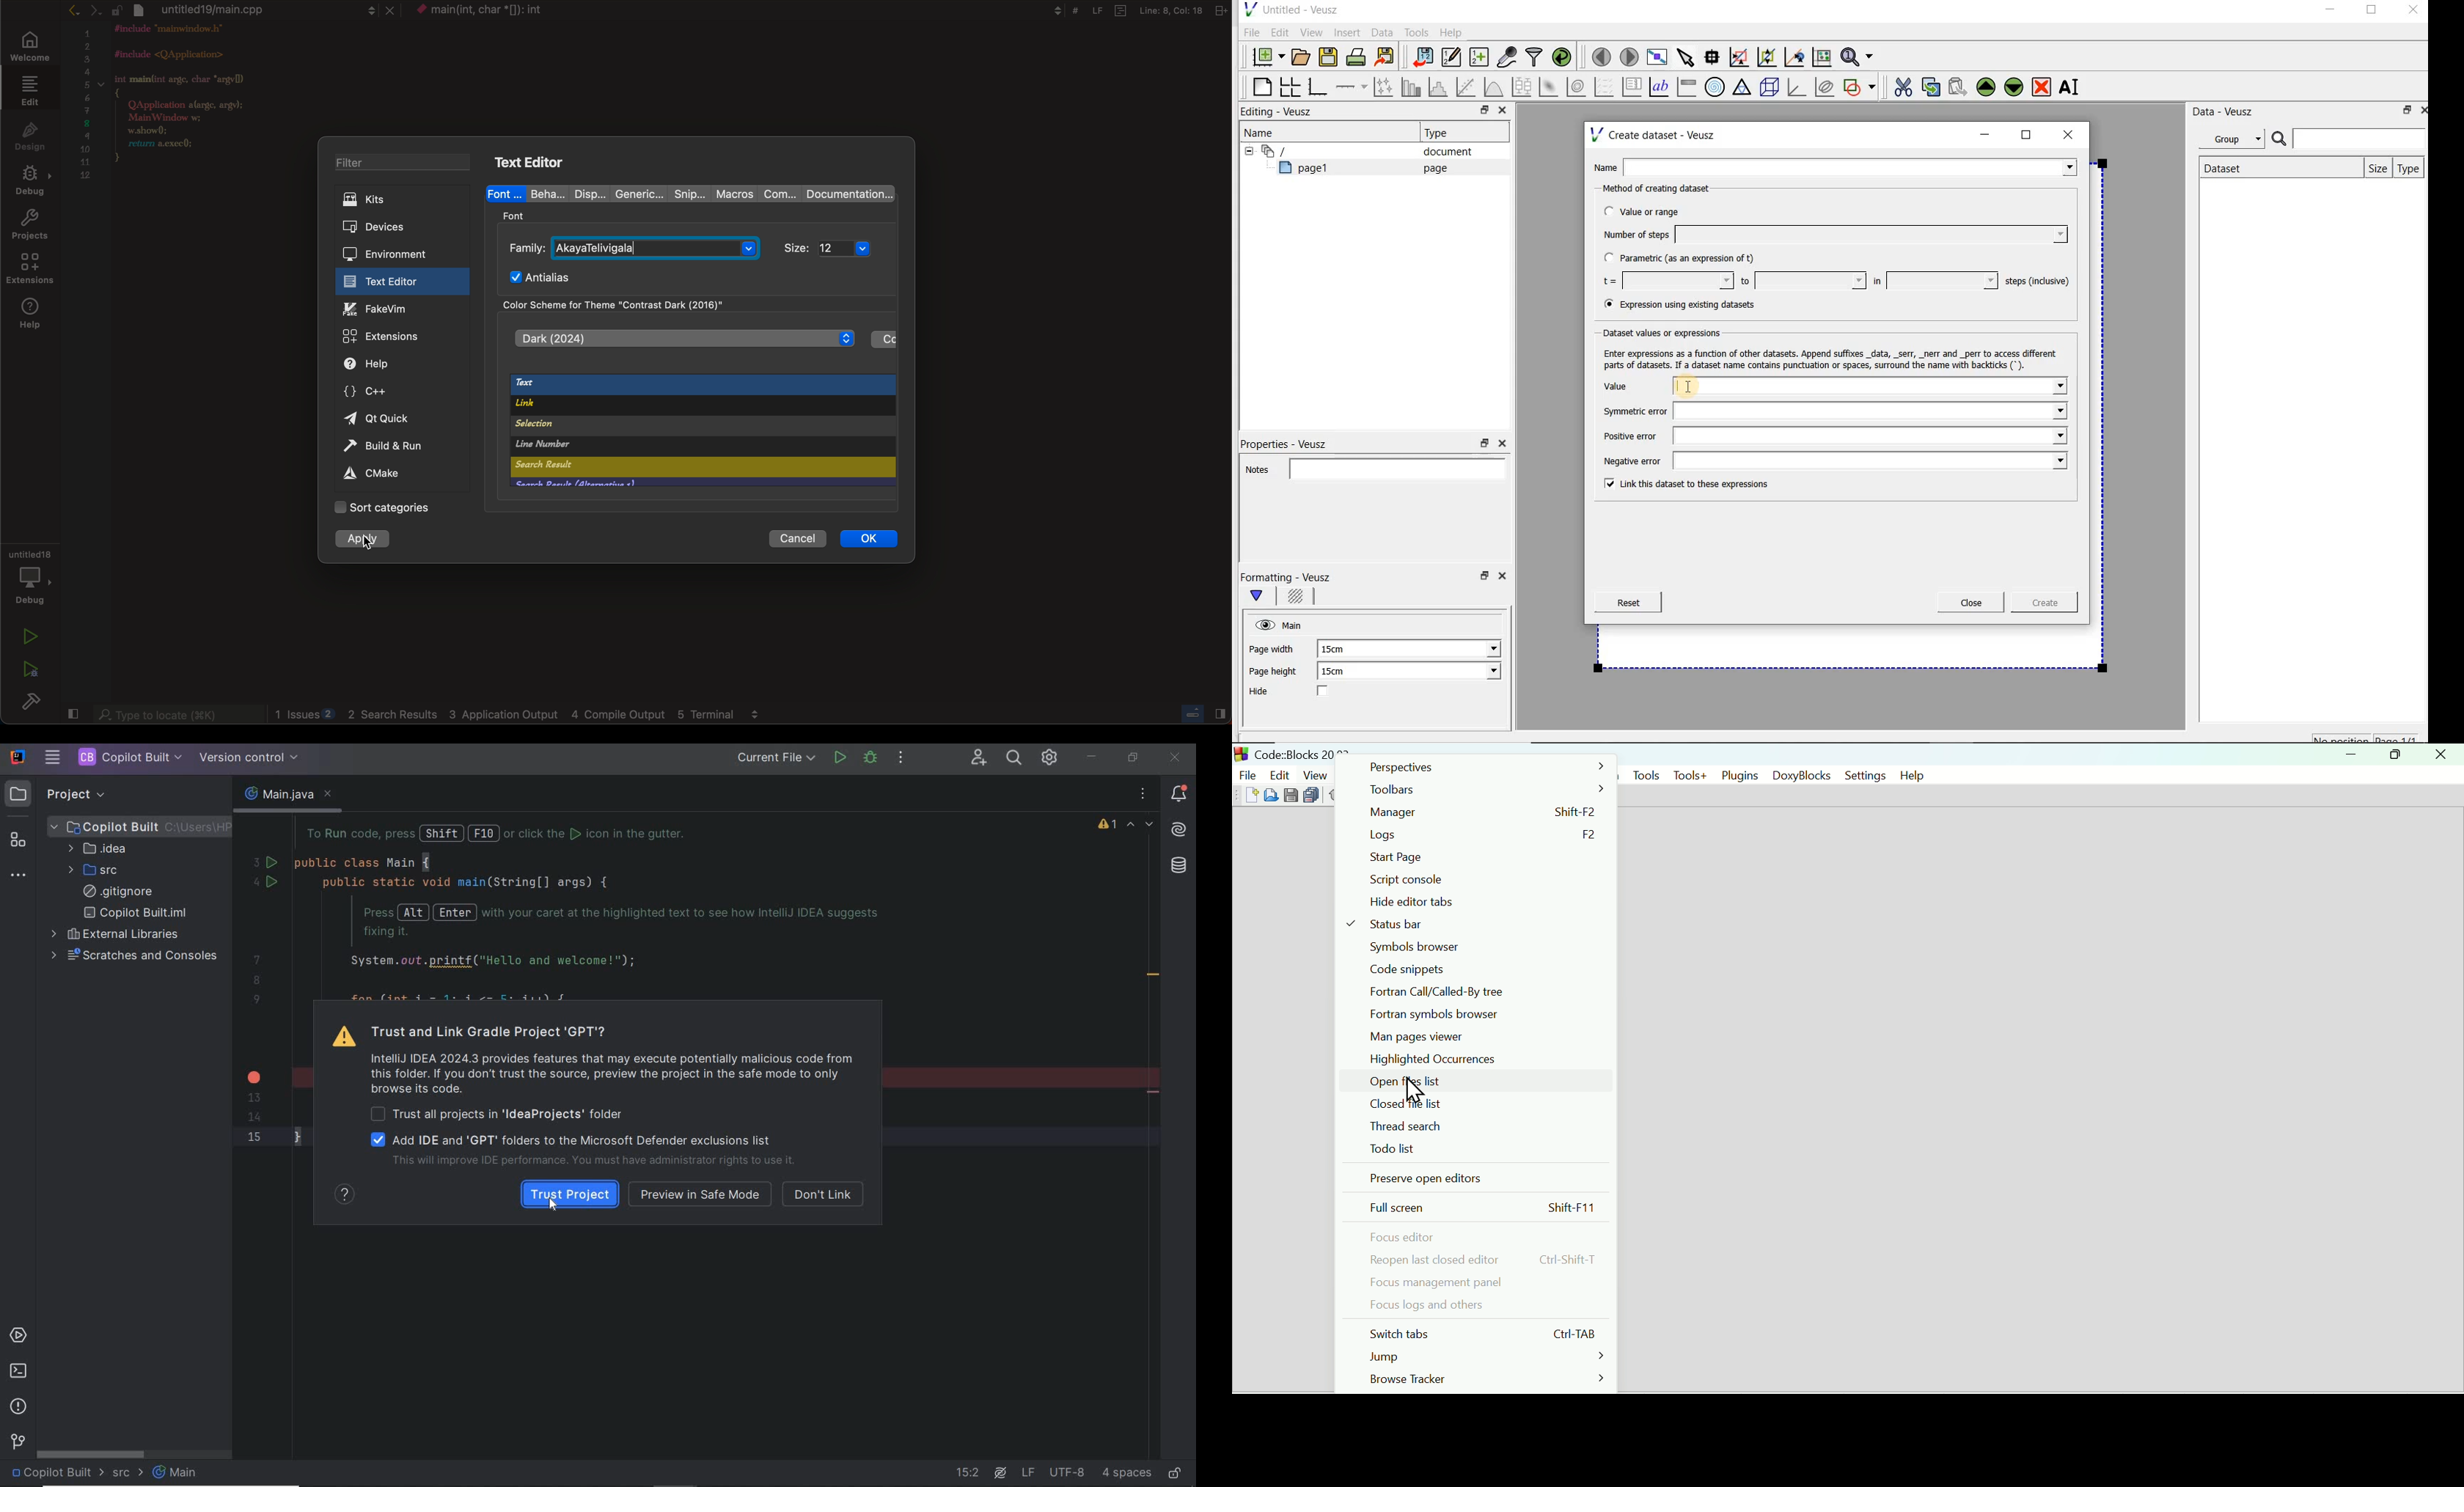 This screenshot has width=2464, height=1512. What do you see at coordinates (1291, 795) in the screenshot?
I see `Save` at bounding box center [1291, 795].